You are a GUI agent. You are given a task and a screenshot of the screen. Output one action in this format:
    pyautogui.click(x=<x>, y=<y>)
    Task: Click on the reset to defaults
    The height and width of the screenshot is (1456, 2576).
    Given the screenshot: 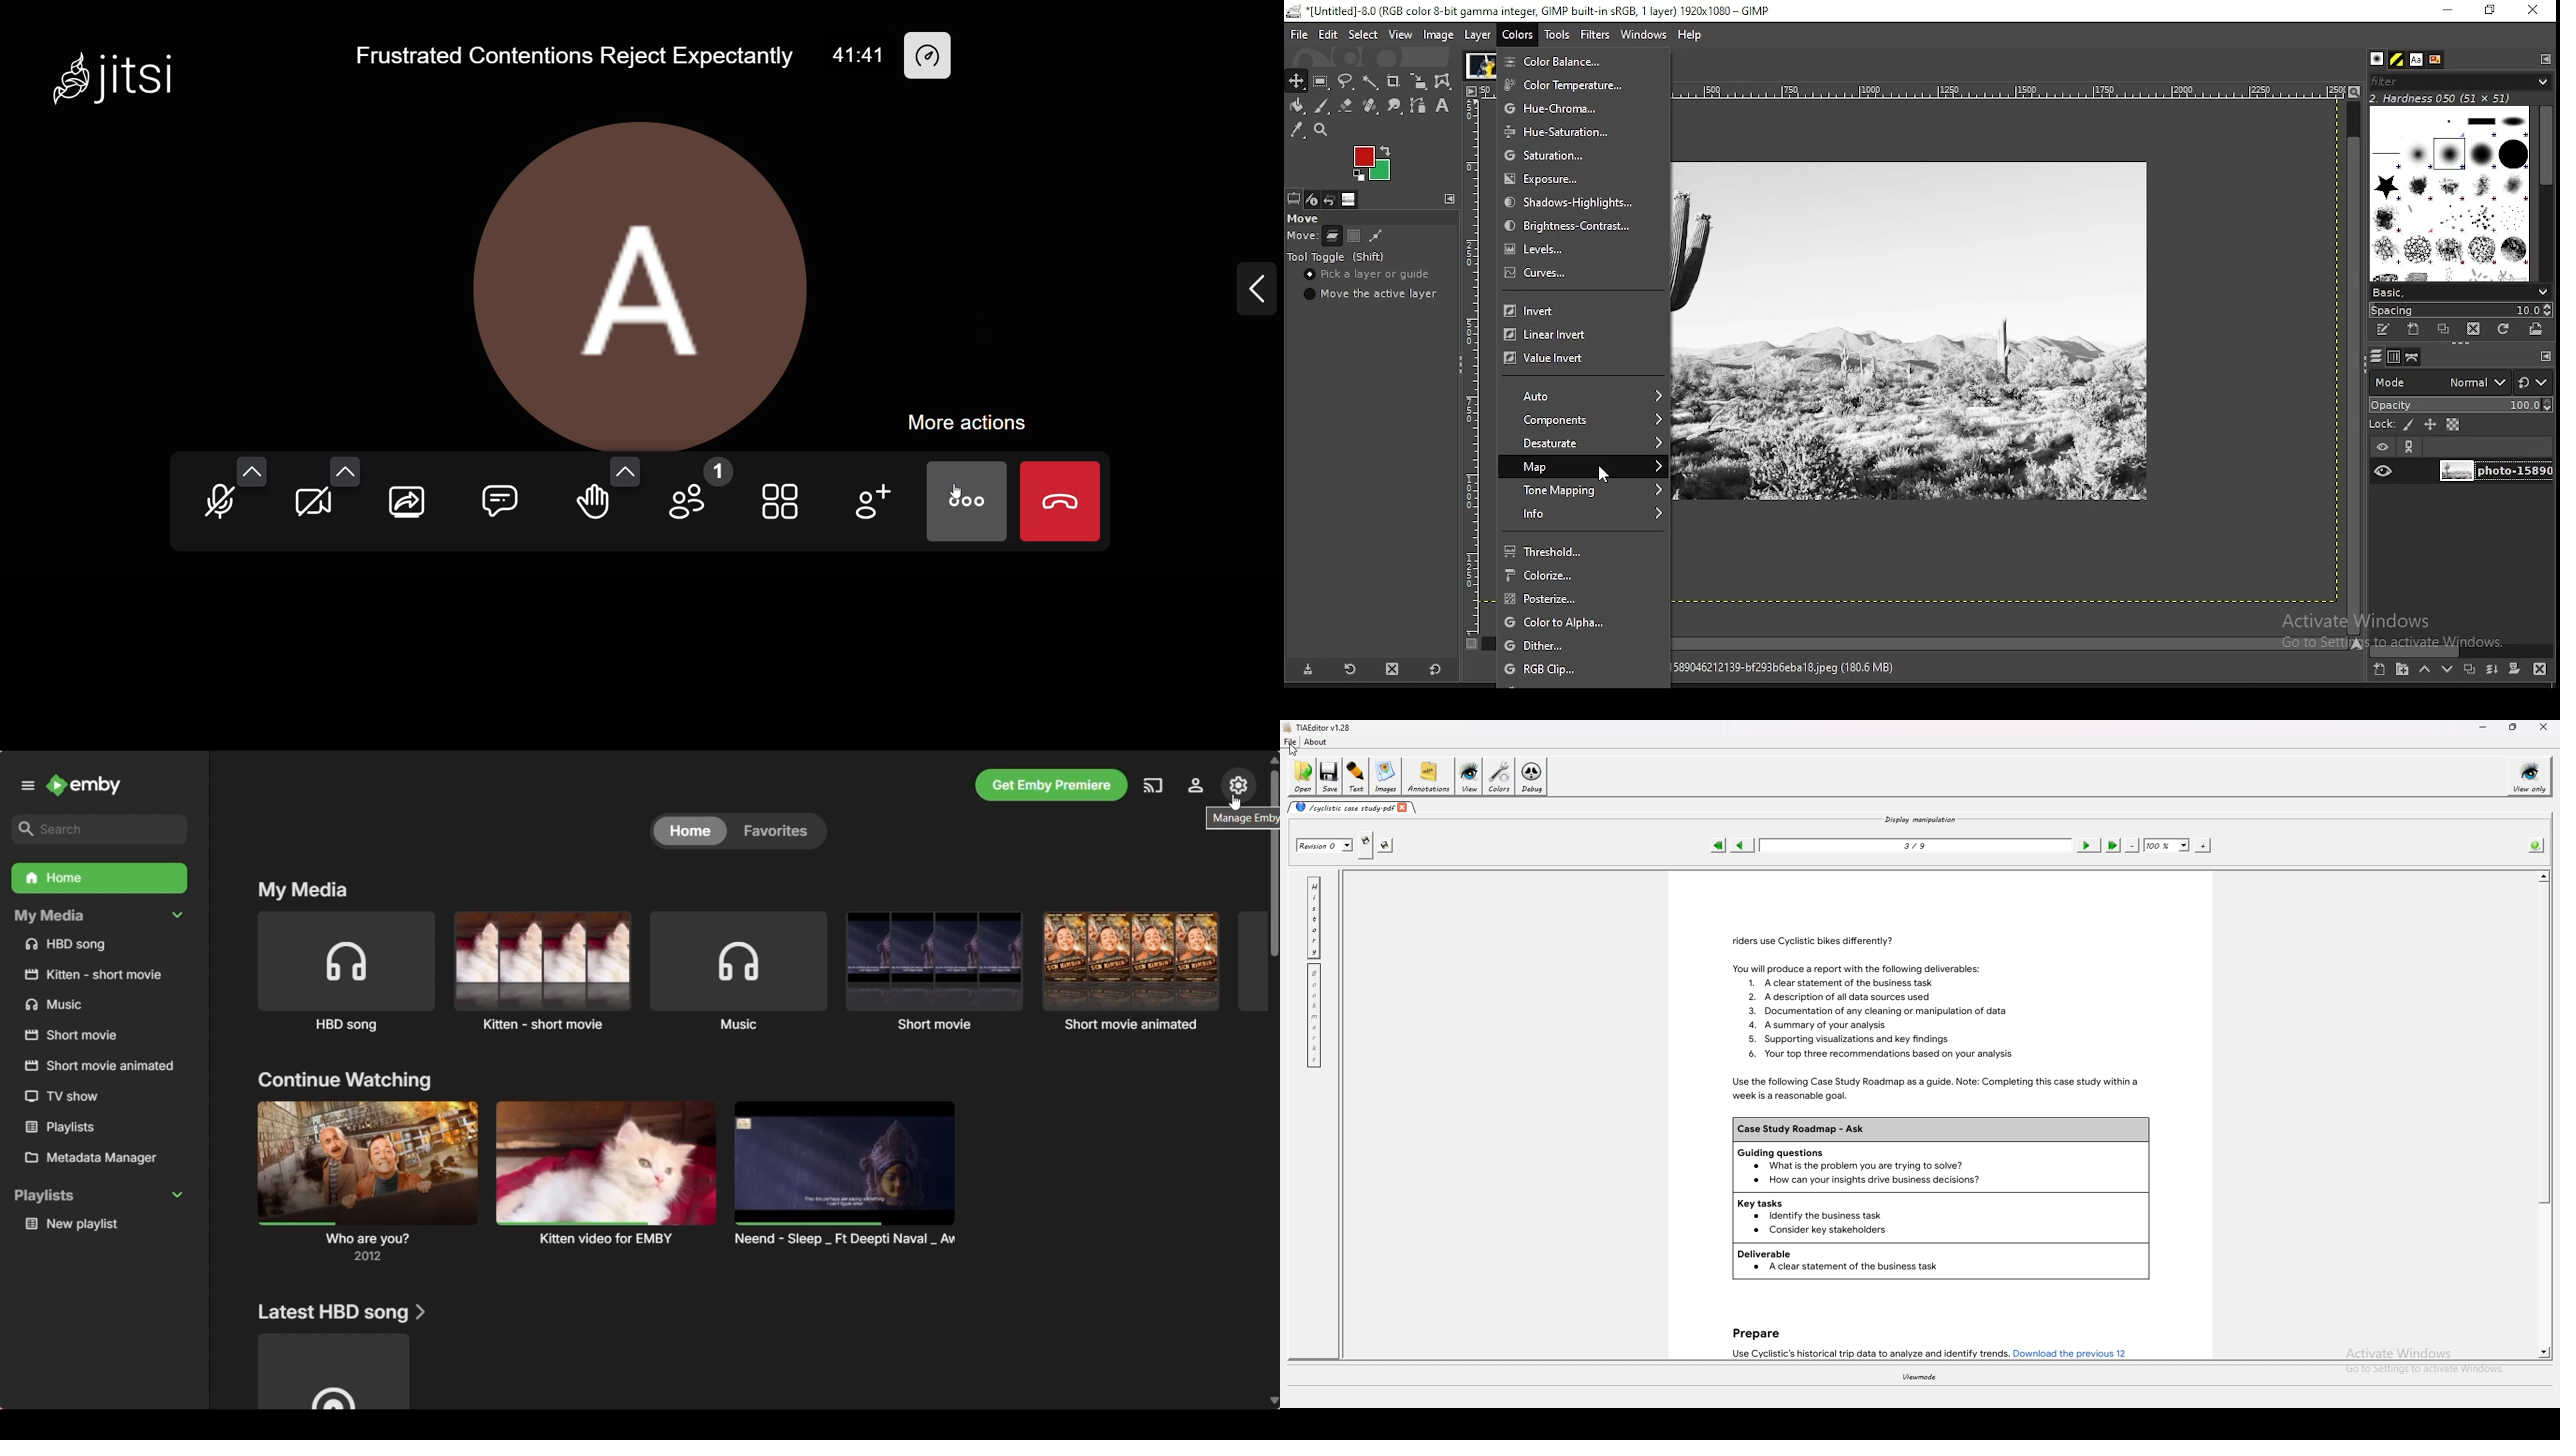 What is the action you would take?
    pyautogui.click(x=1434, y=669)
    